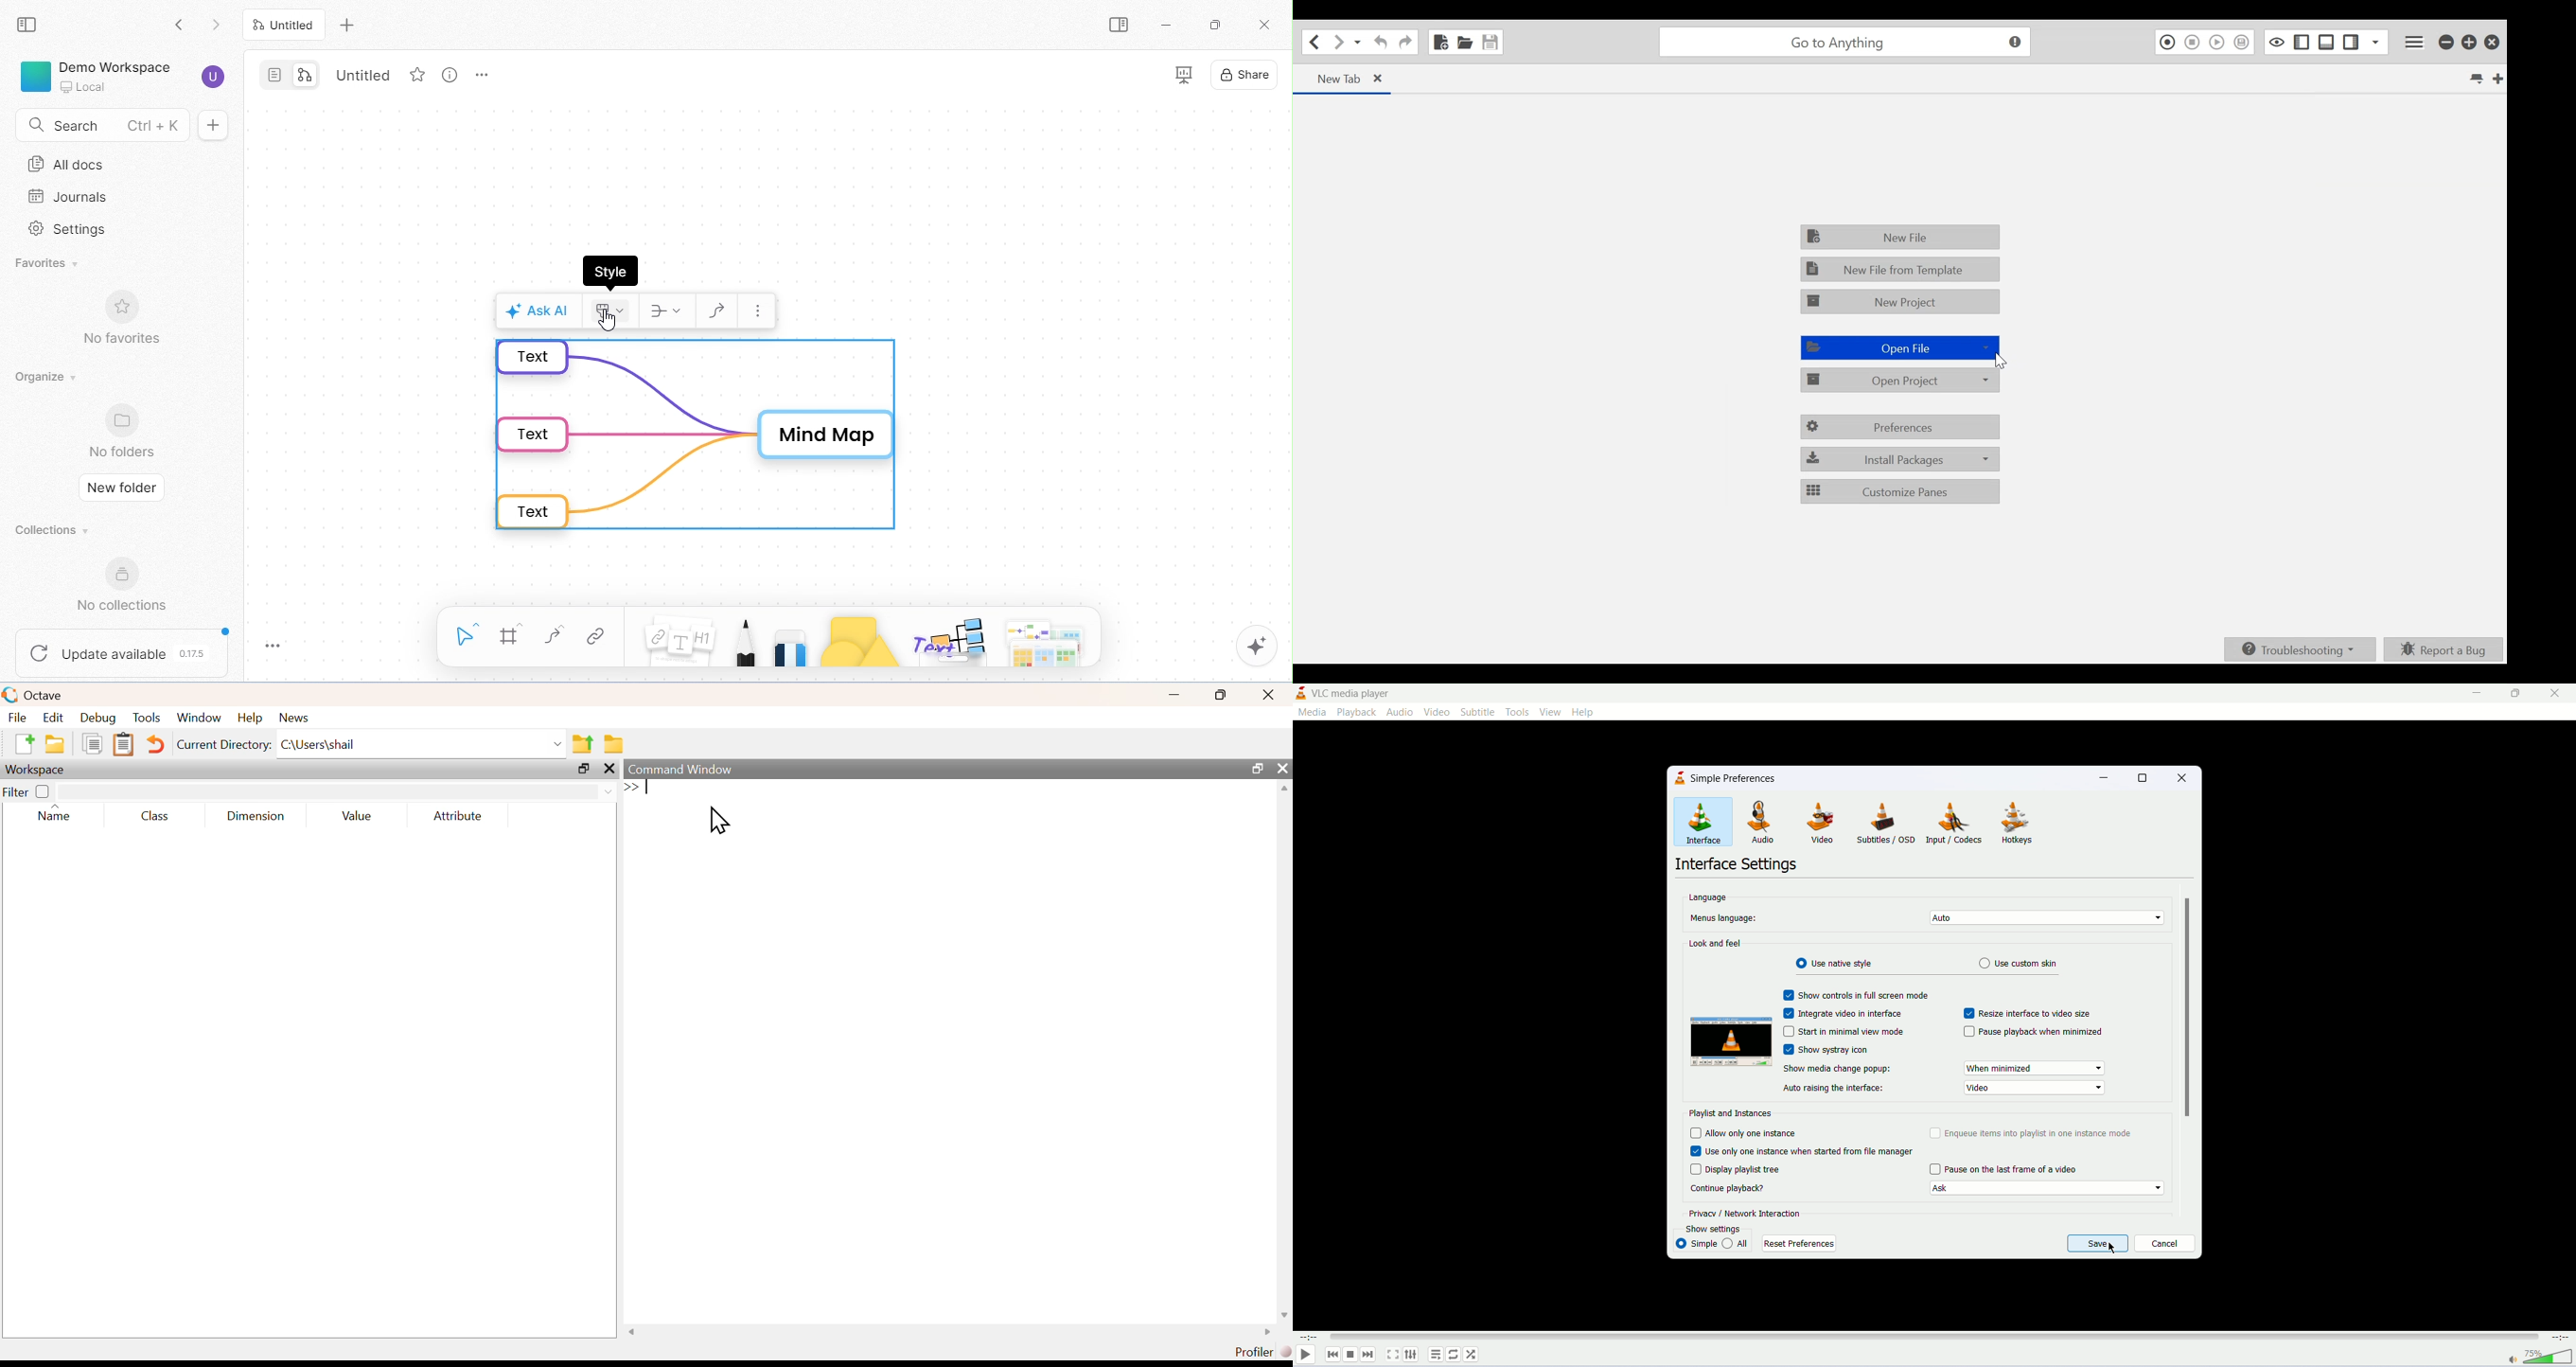  What do you see at coordinates (1731, 1114) in the screenshot?
I see `playlist and instances` at bounding box center [1731, 1114].